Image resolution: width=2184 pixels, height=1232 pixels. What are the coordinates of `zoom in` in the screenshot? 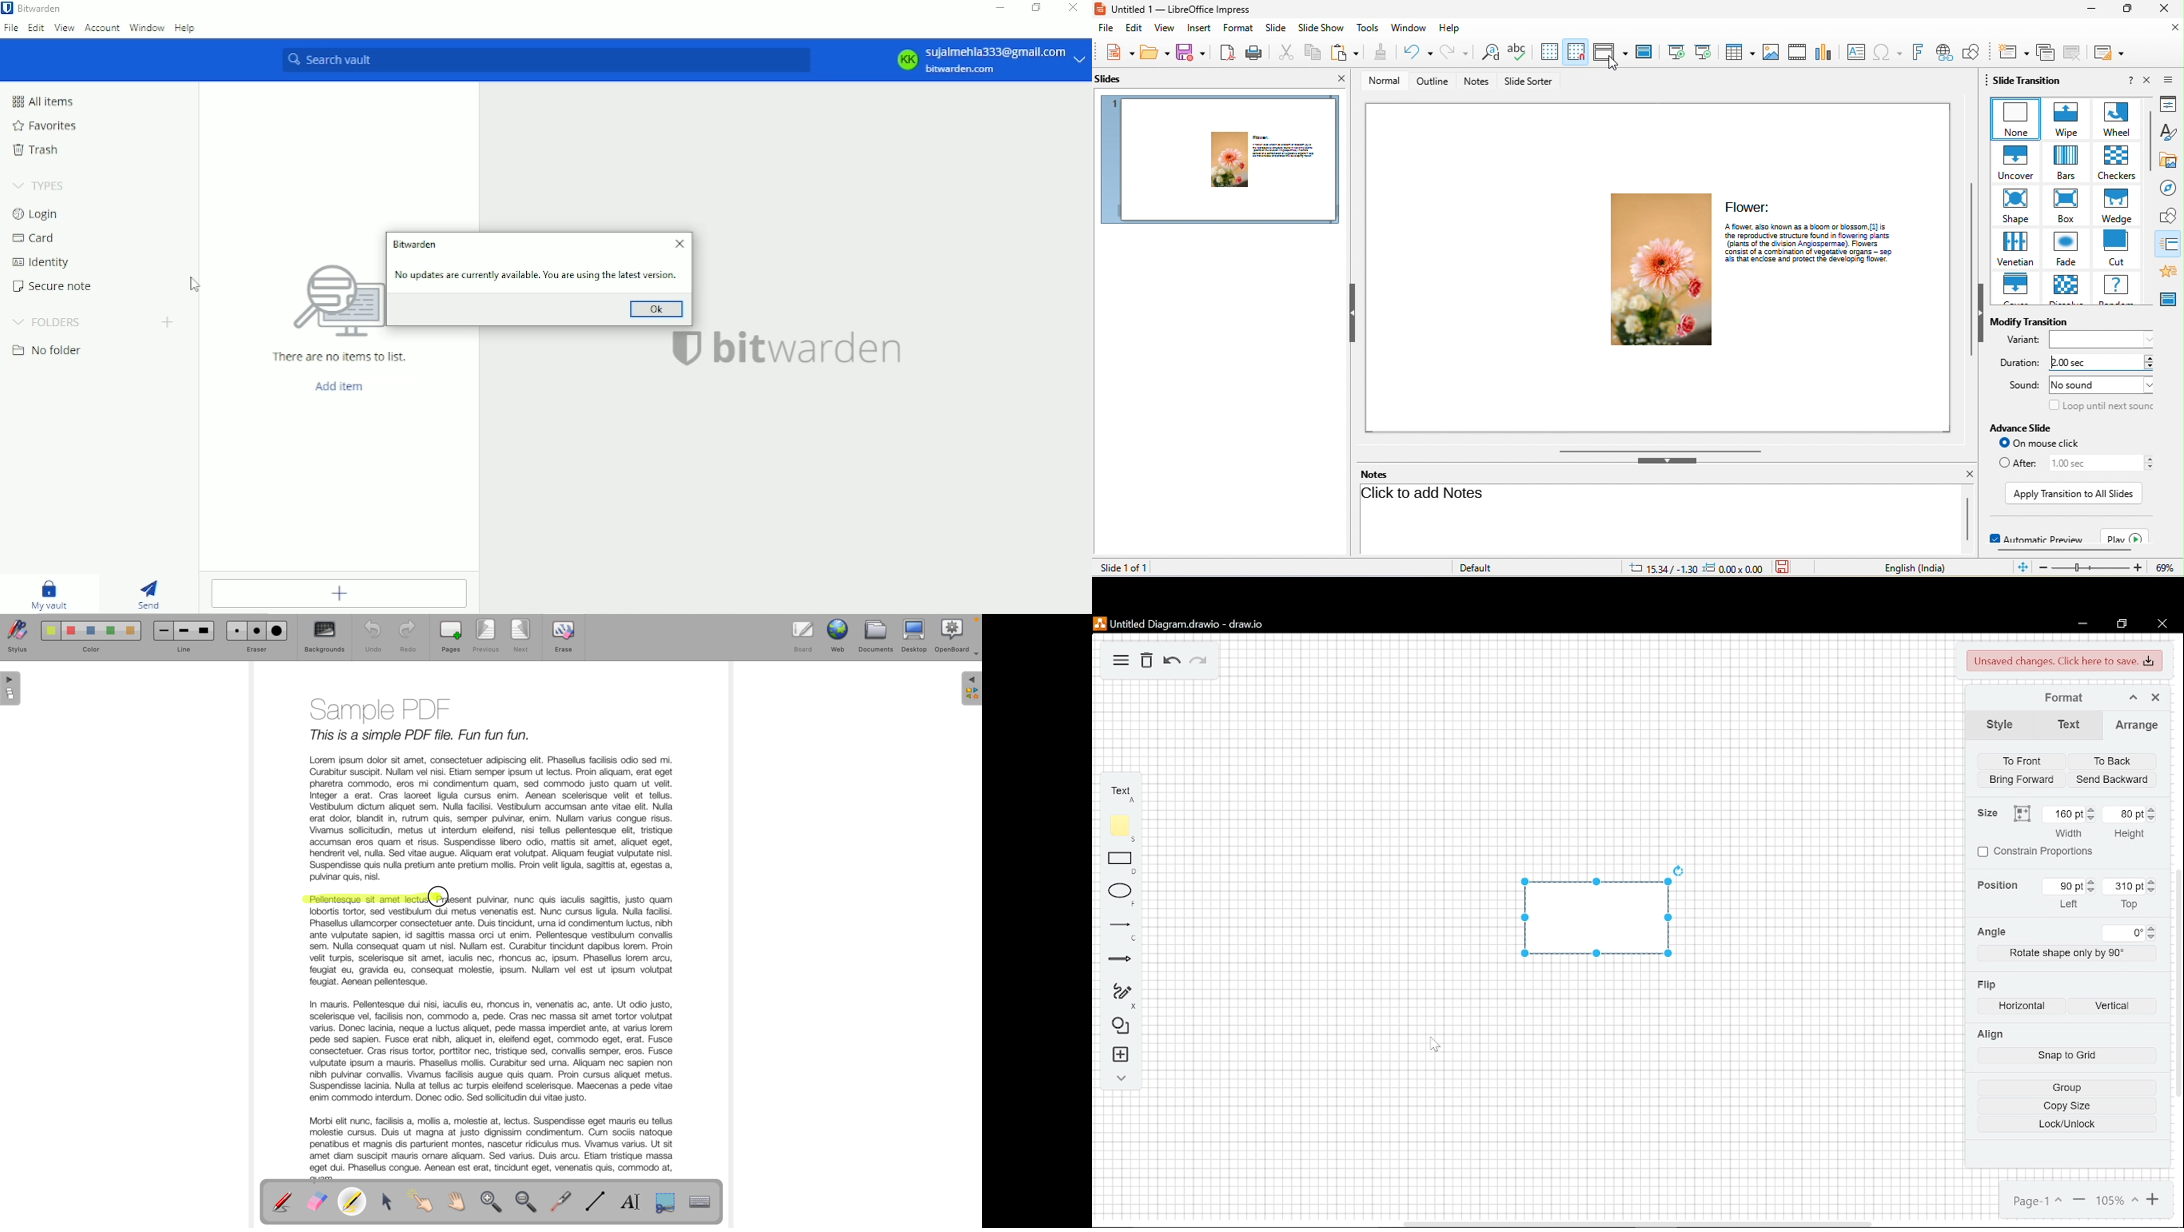 It's located at (2118, 1199).